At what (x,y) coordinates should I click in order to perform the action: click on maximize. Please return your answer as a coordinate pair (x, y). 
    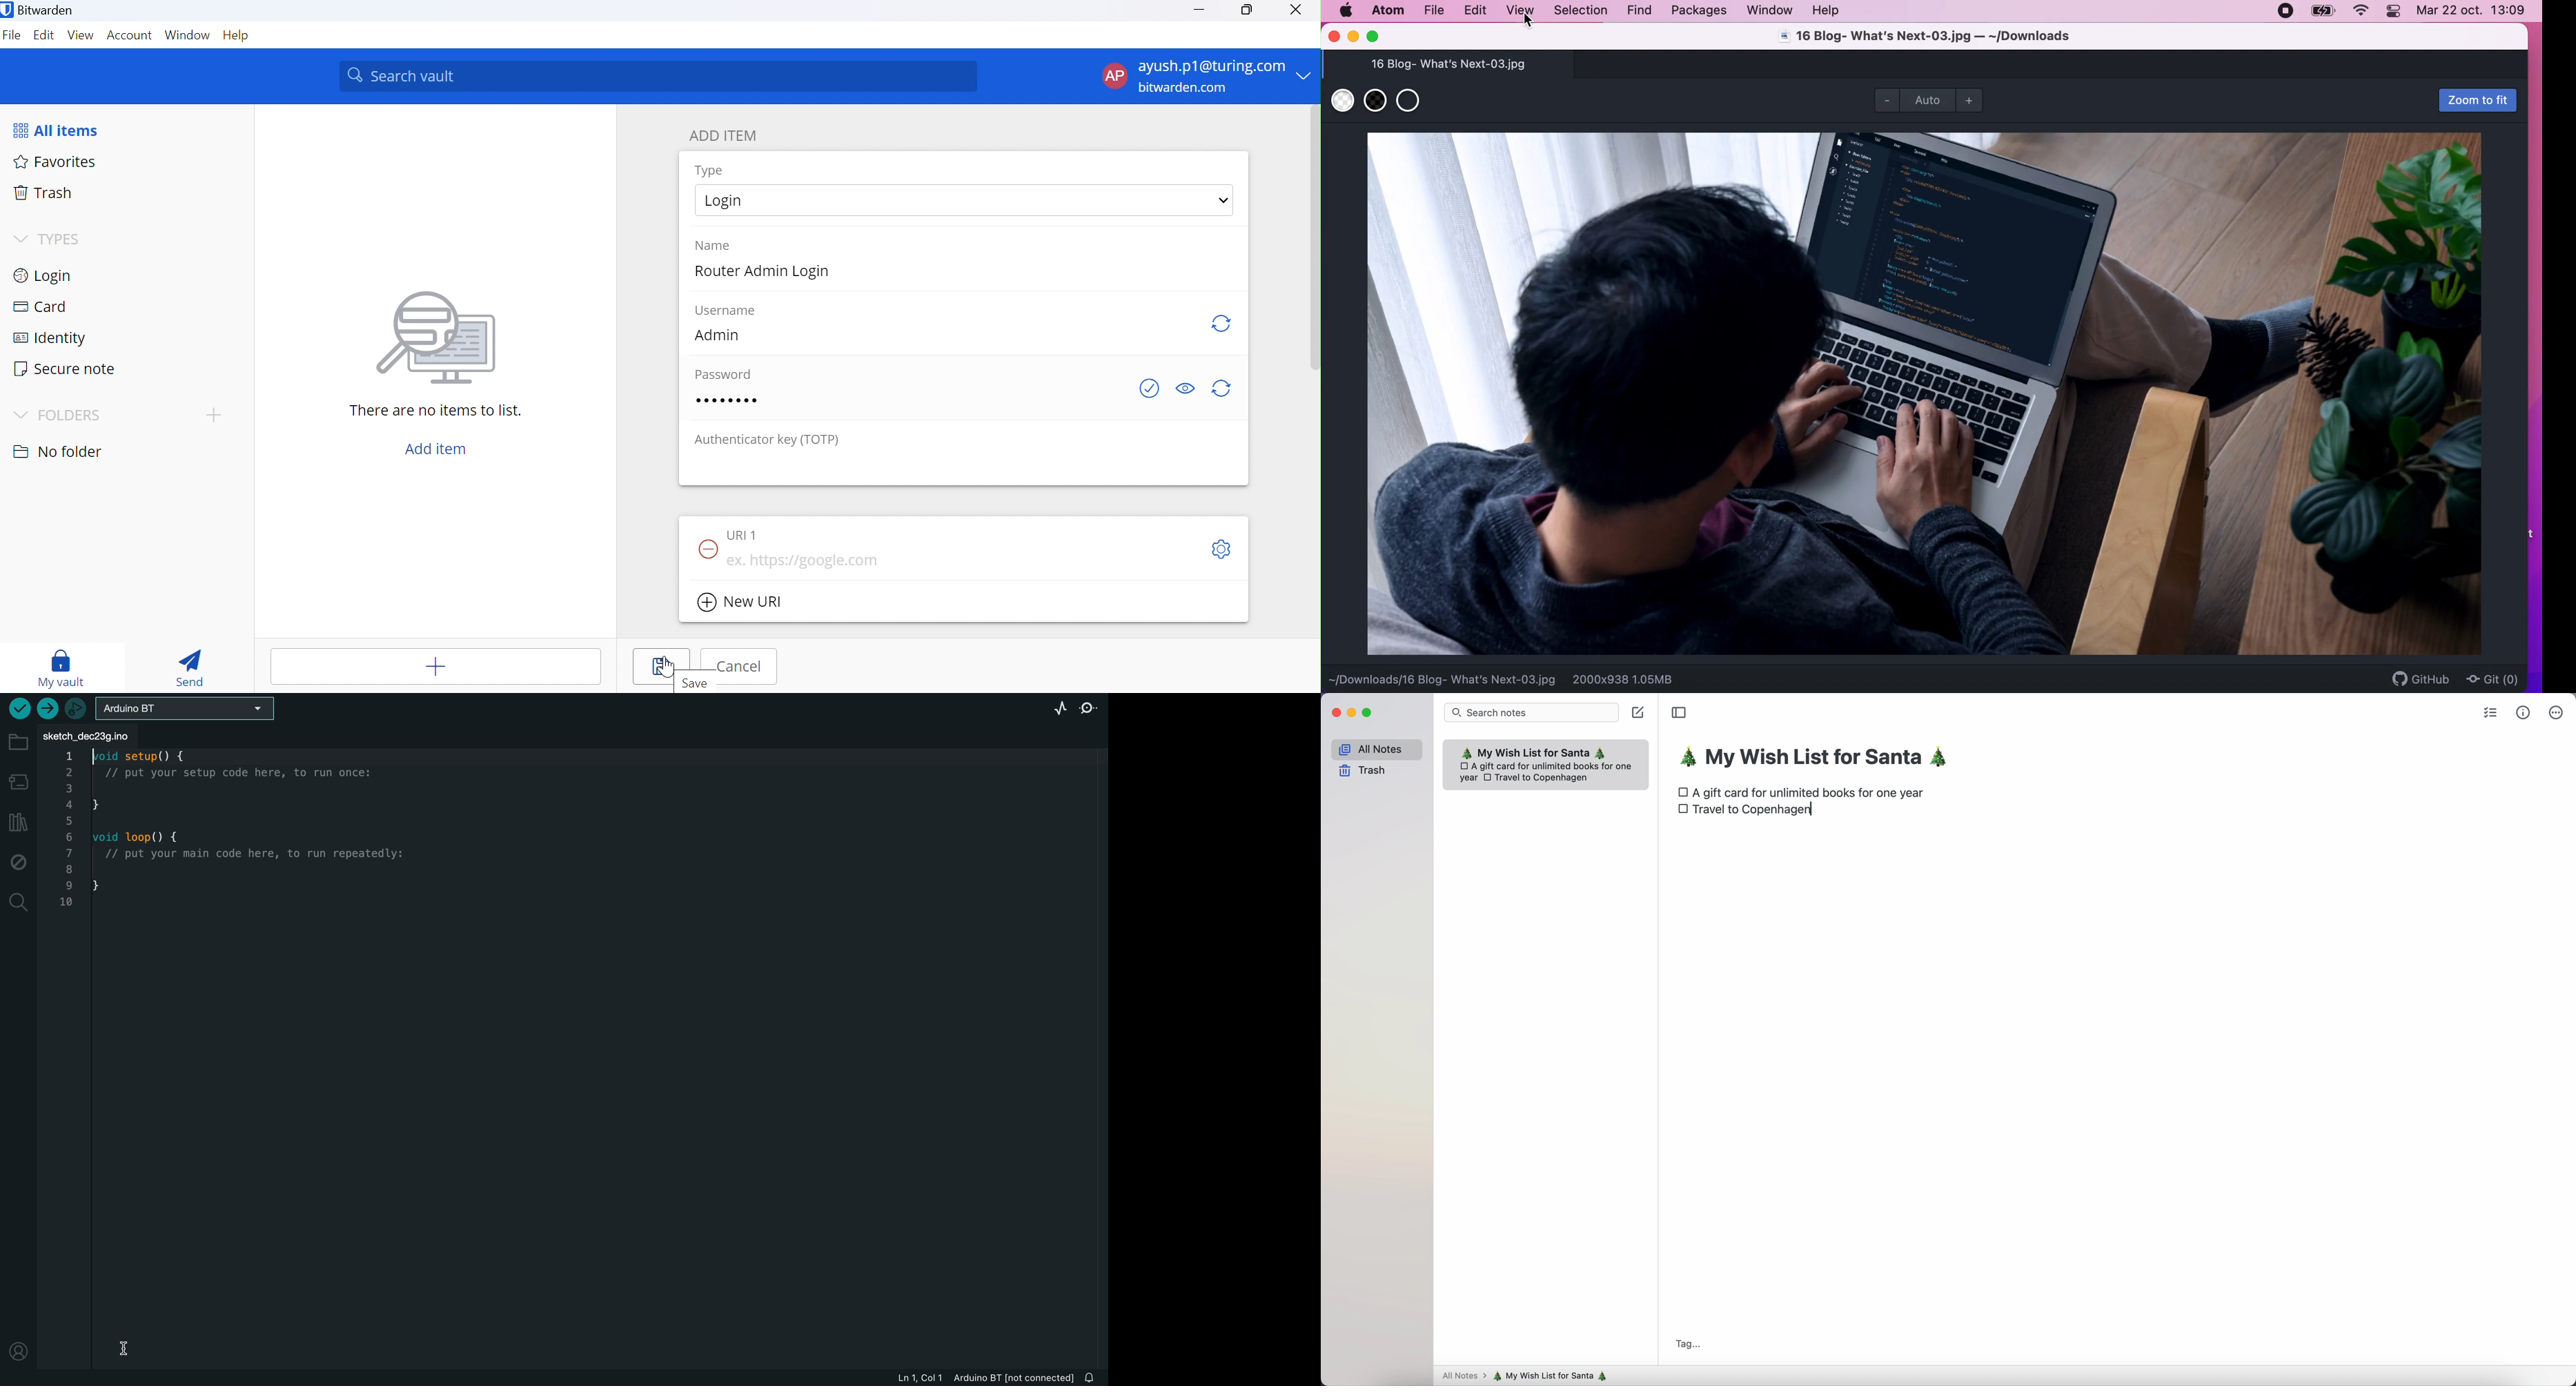
    Looking at the image, I should click on (1369, 713).